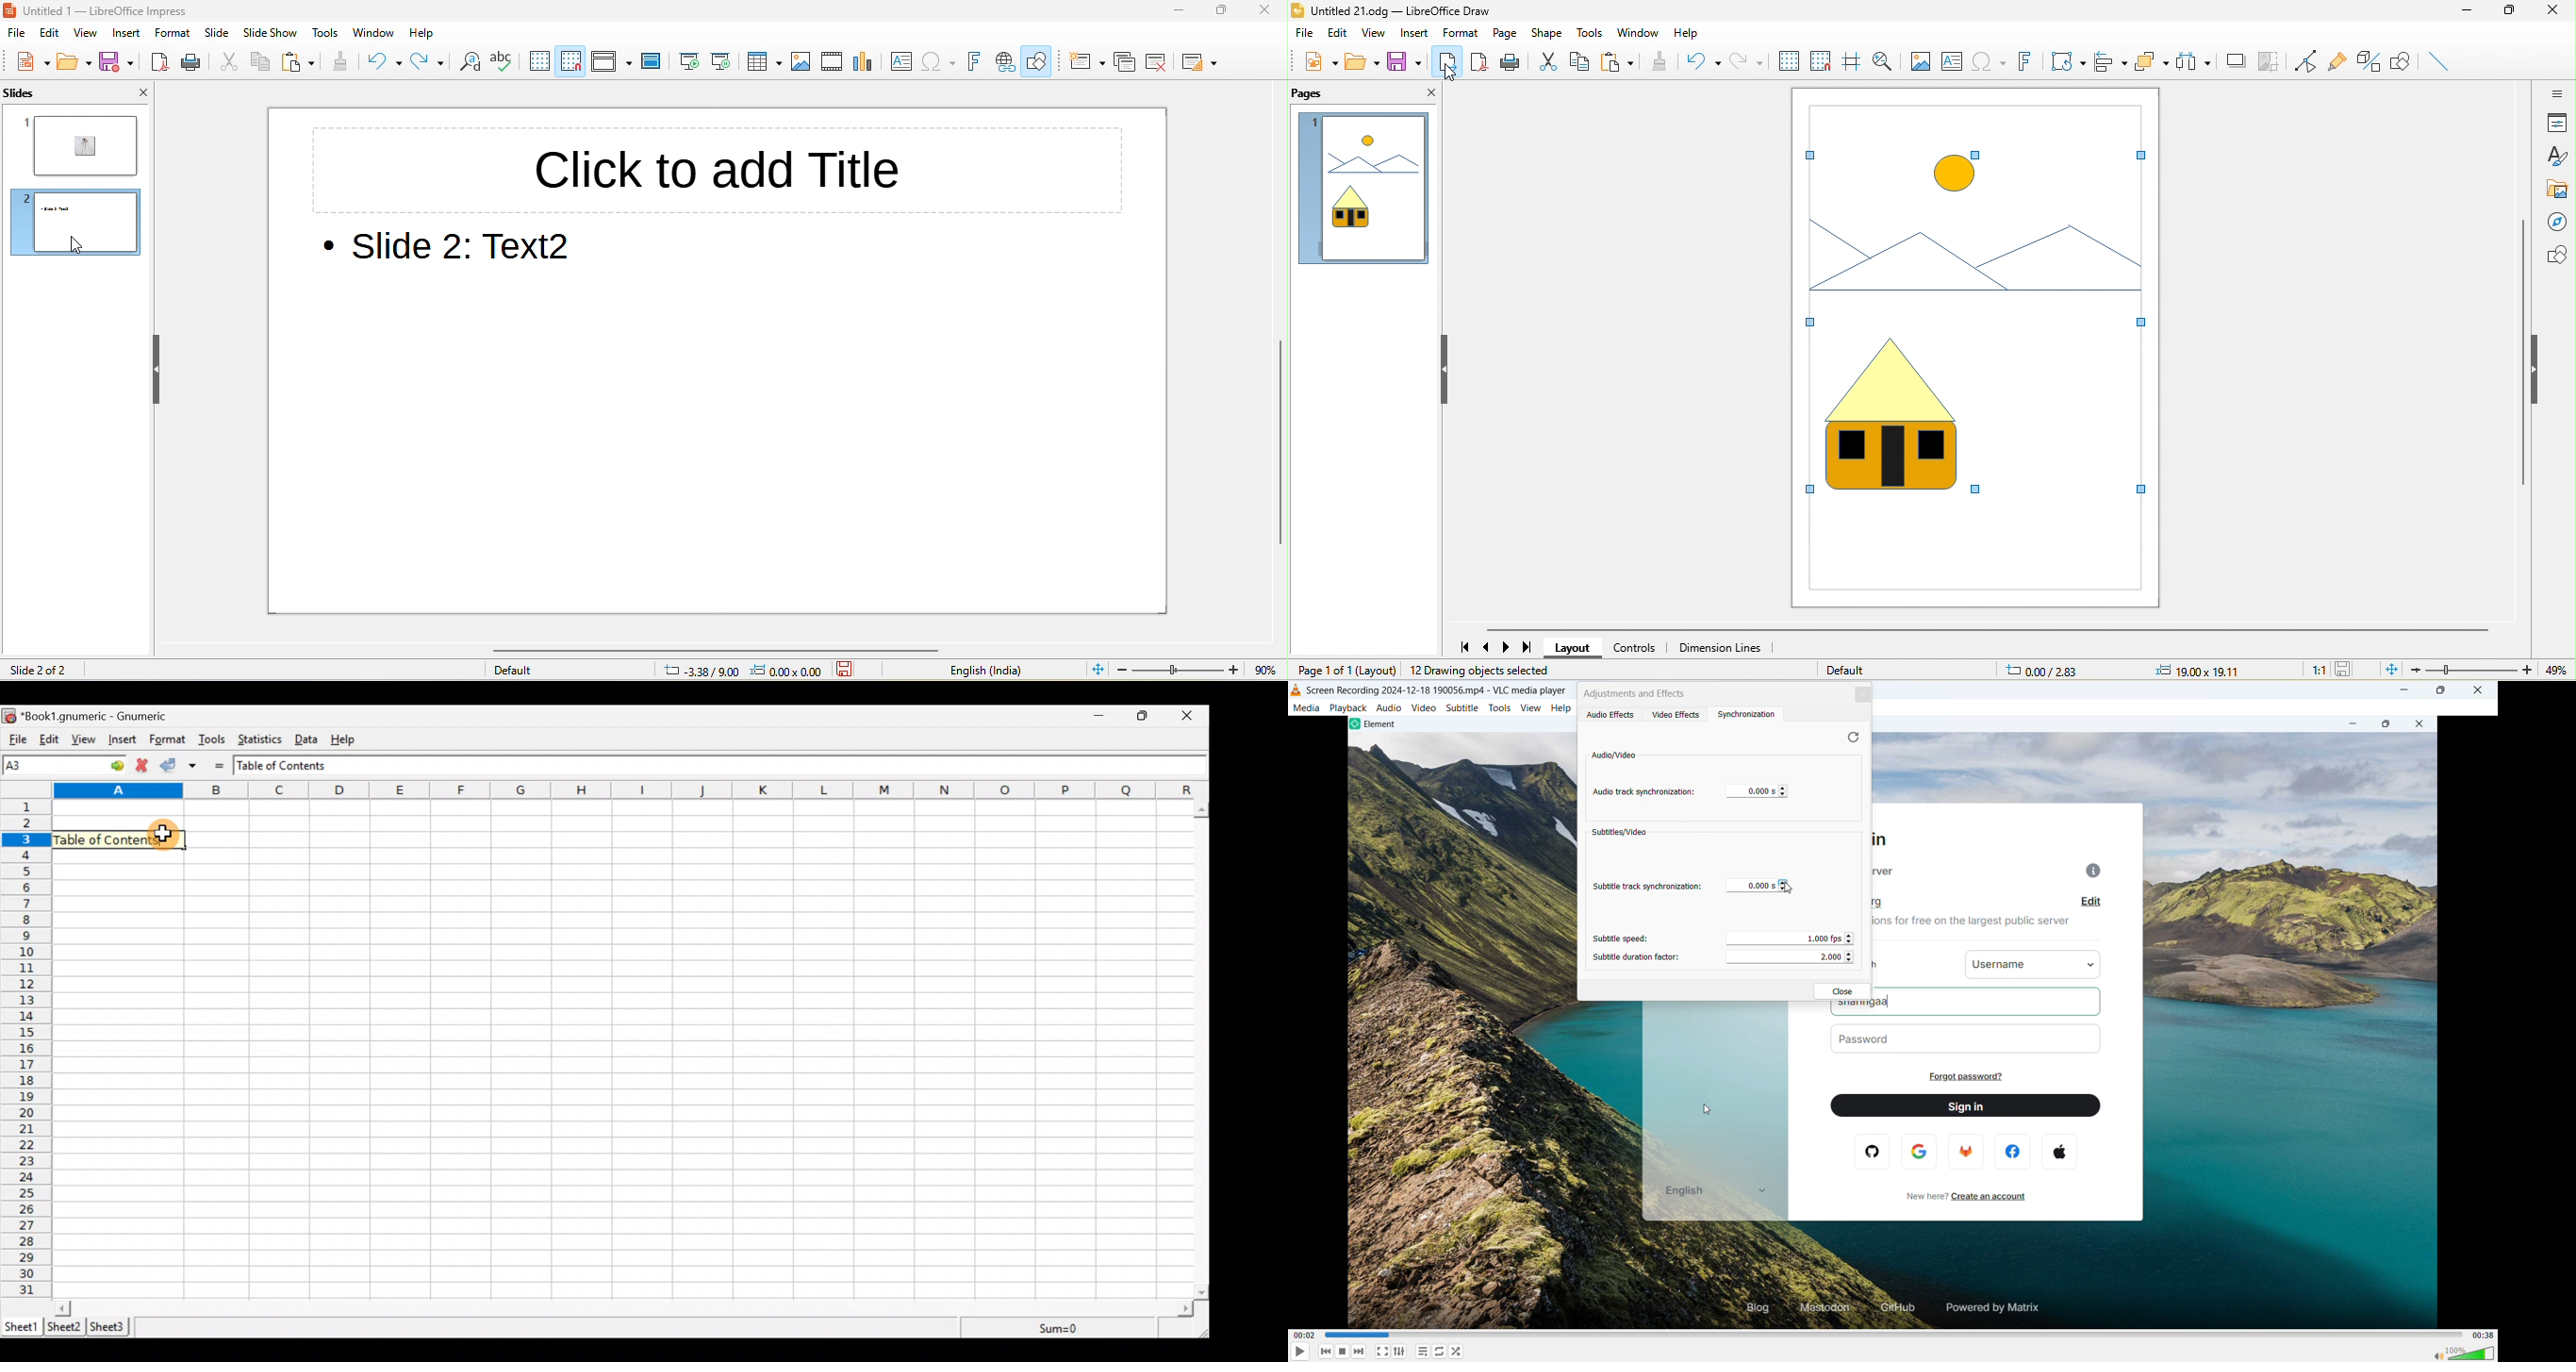  I want to click on pages, so click(1319, 95).